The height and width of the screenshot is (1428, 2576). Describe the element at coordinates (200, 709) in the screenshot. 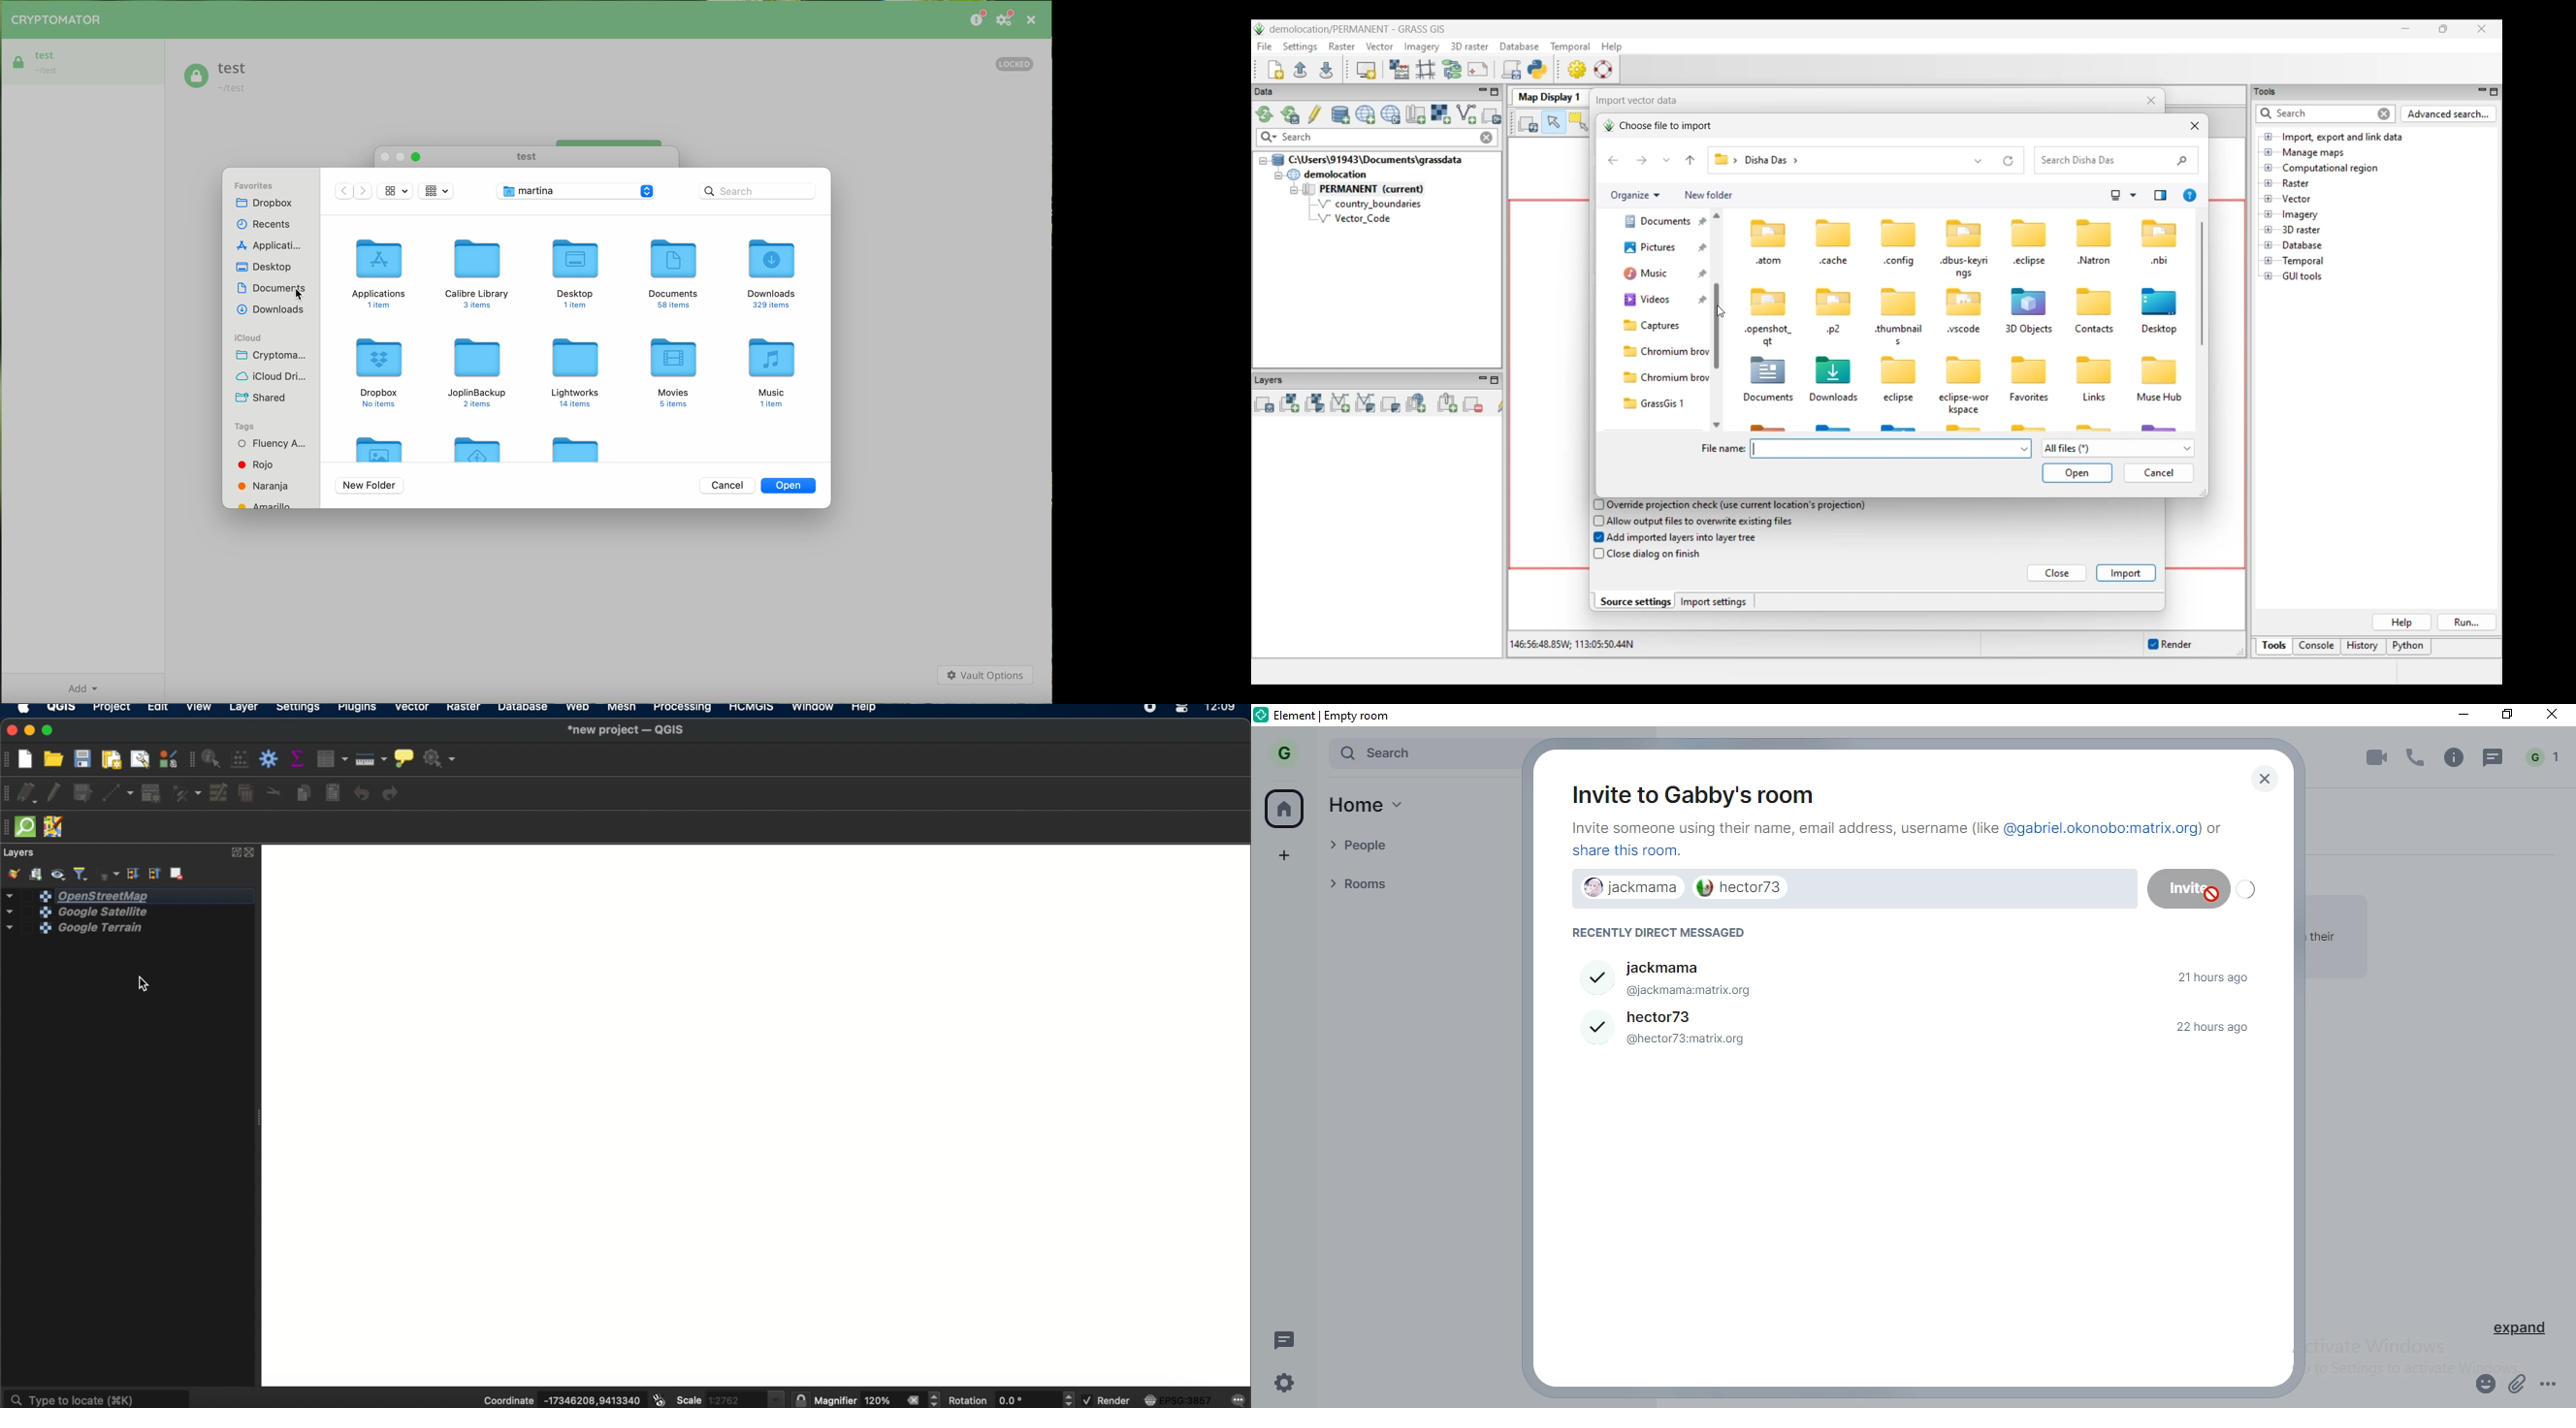

I see `view` at that location.